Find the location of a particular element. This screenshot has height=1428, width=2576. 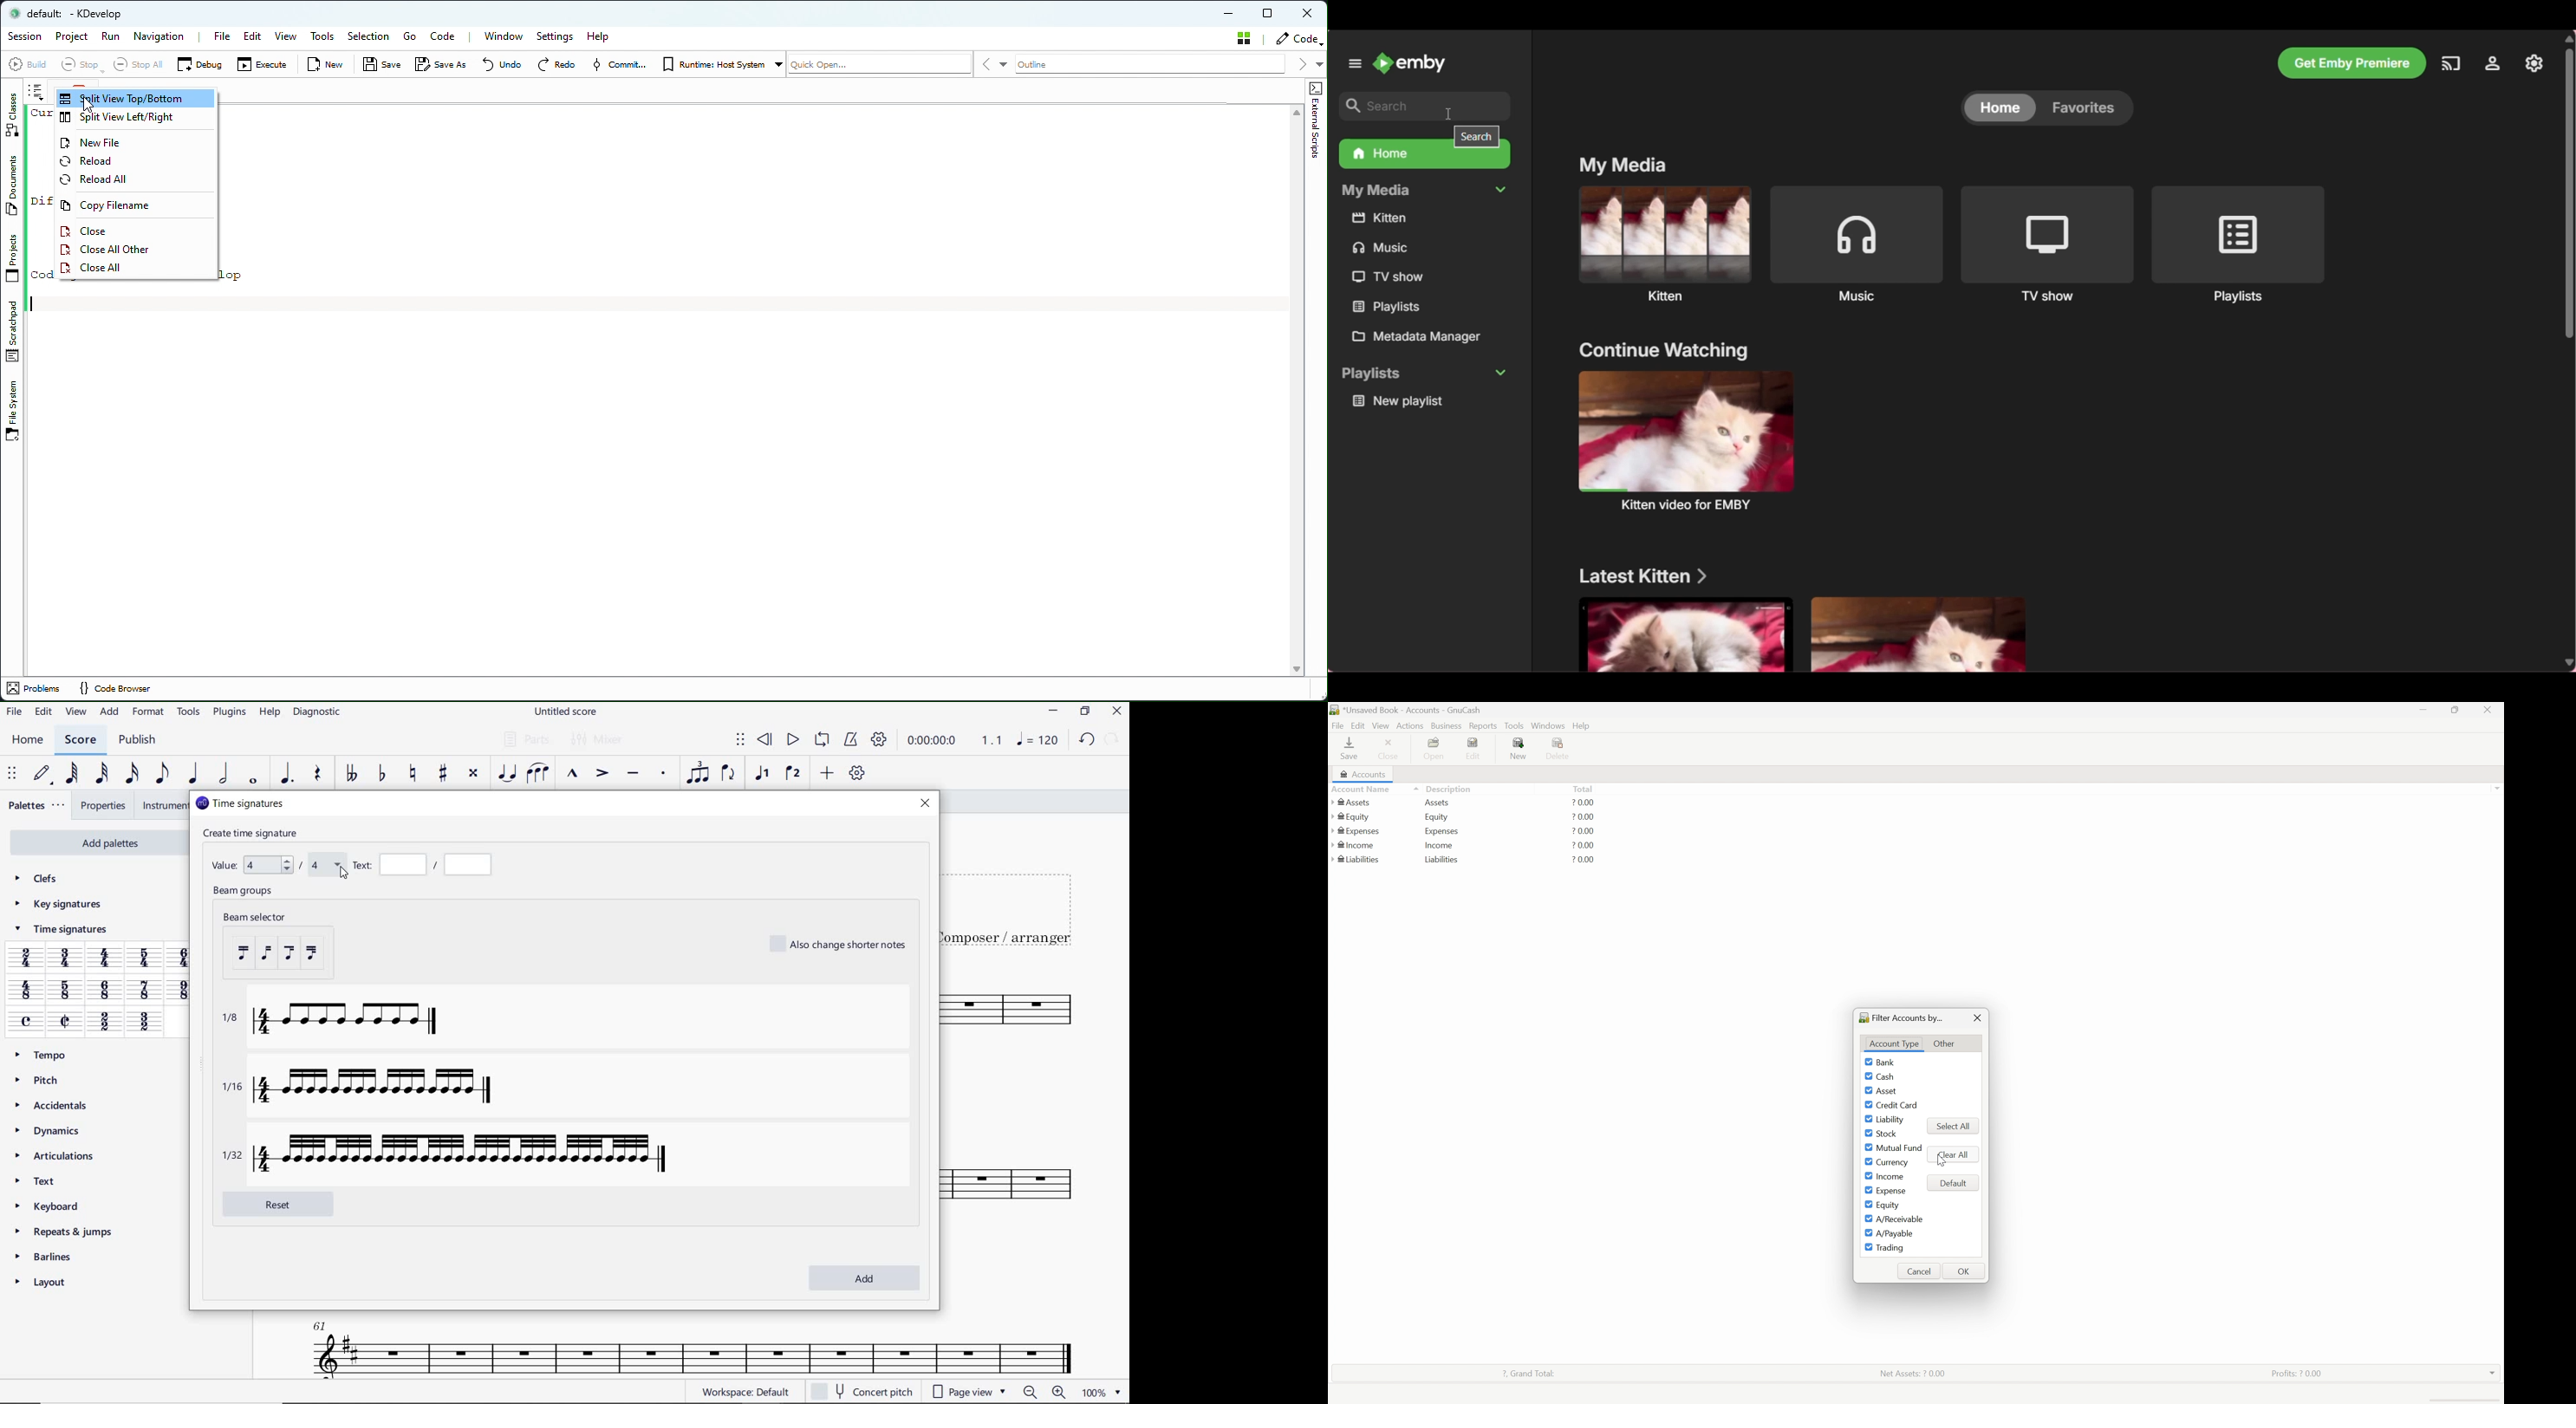

Close is located at coordinates (1307, 12).